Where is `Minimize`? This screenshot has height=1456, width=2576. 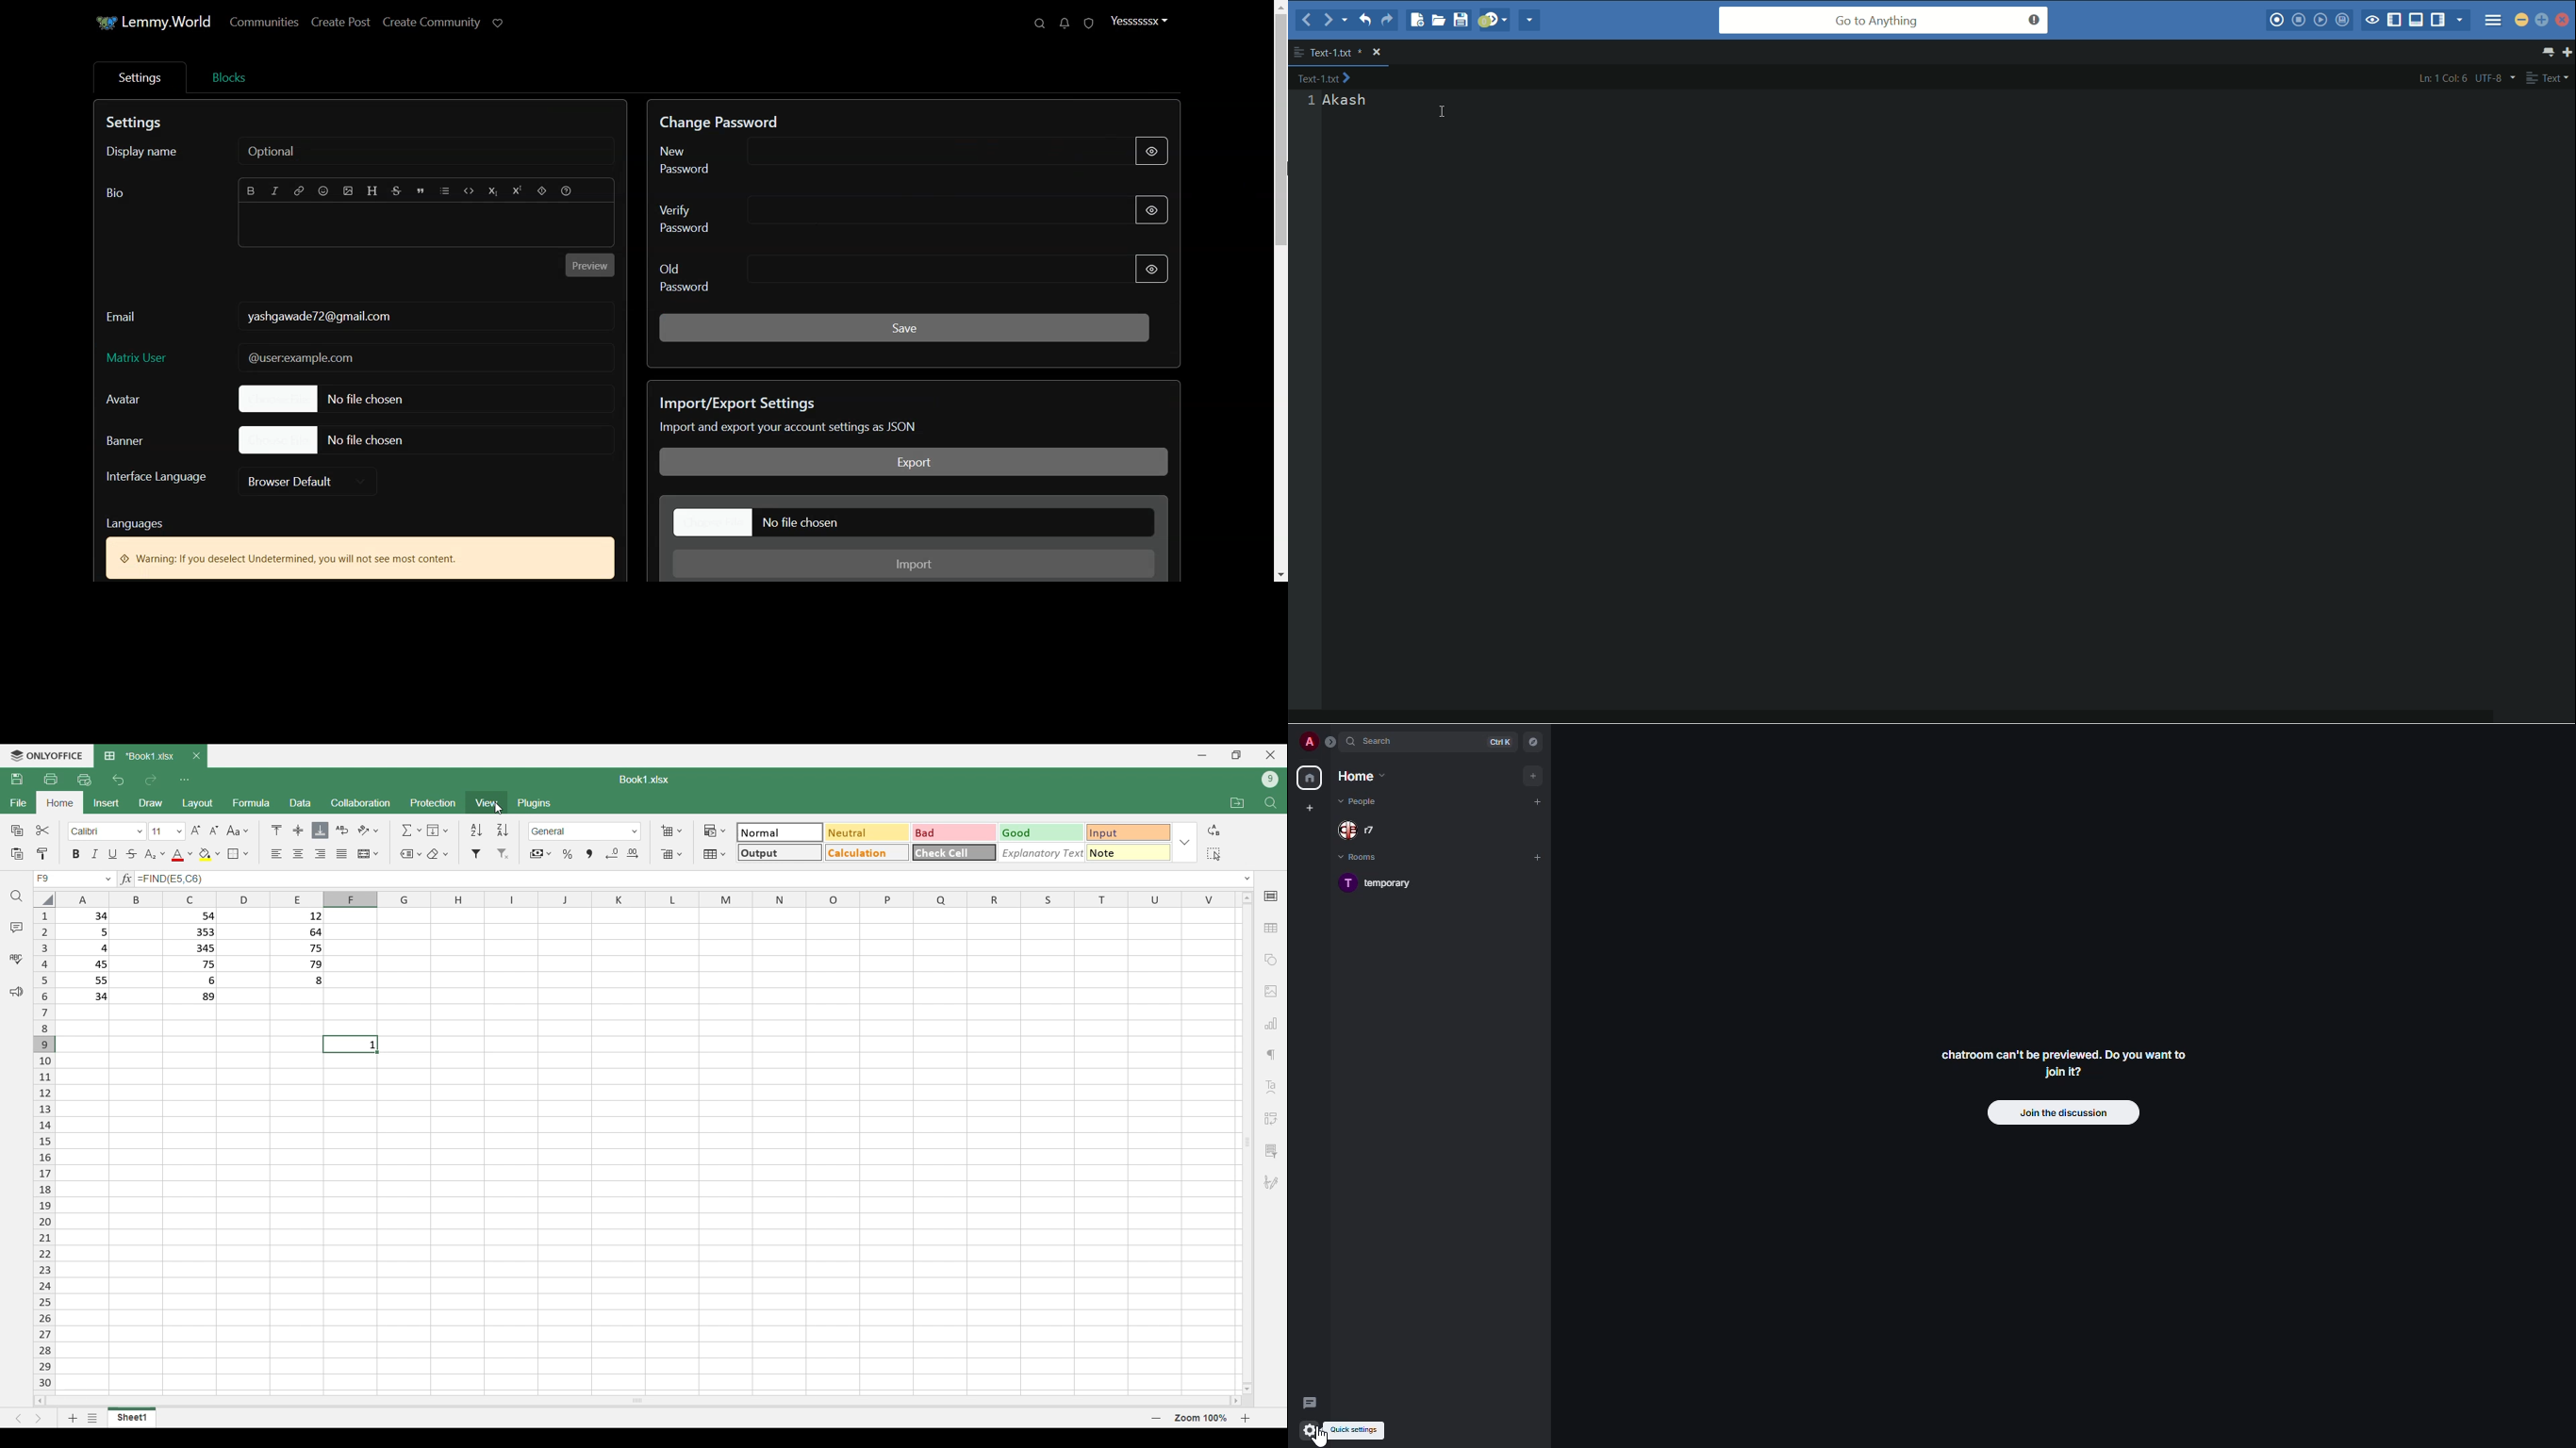 Minimize is located at coordinates (1203, 756).